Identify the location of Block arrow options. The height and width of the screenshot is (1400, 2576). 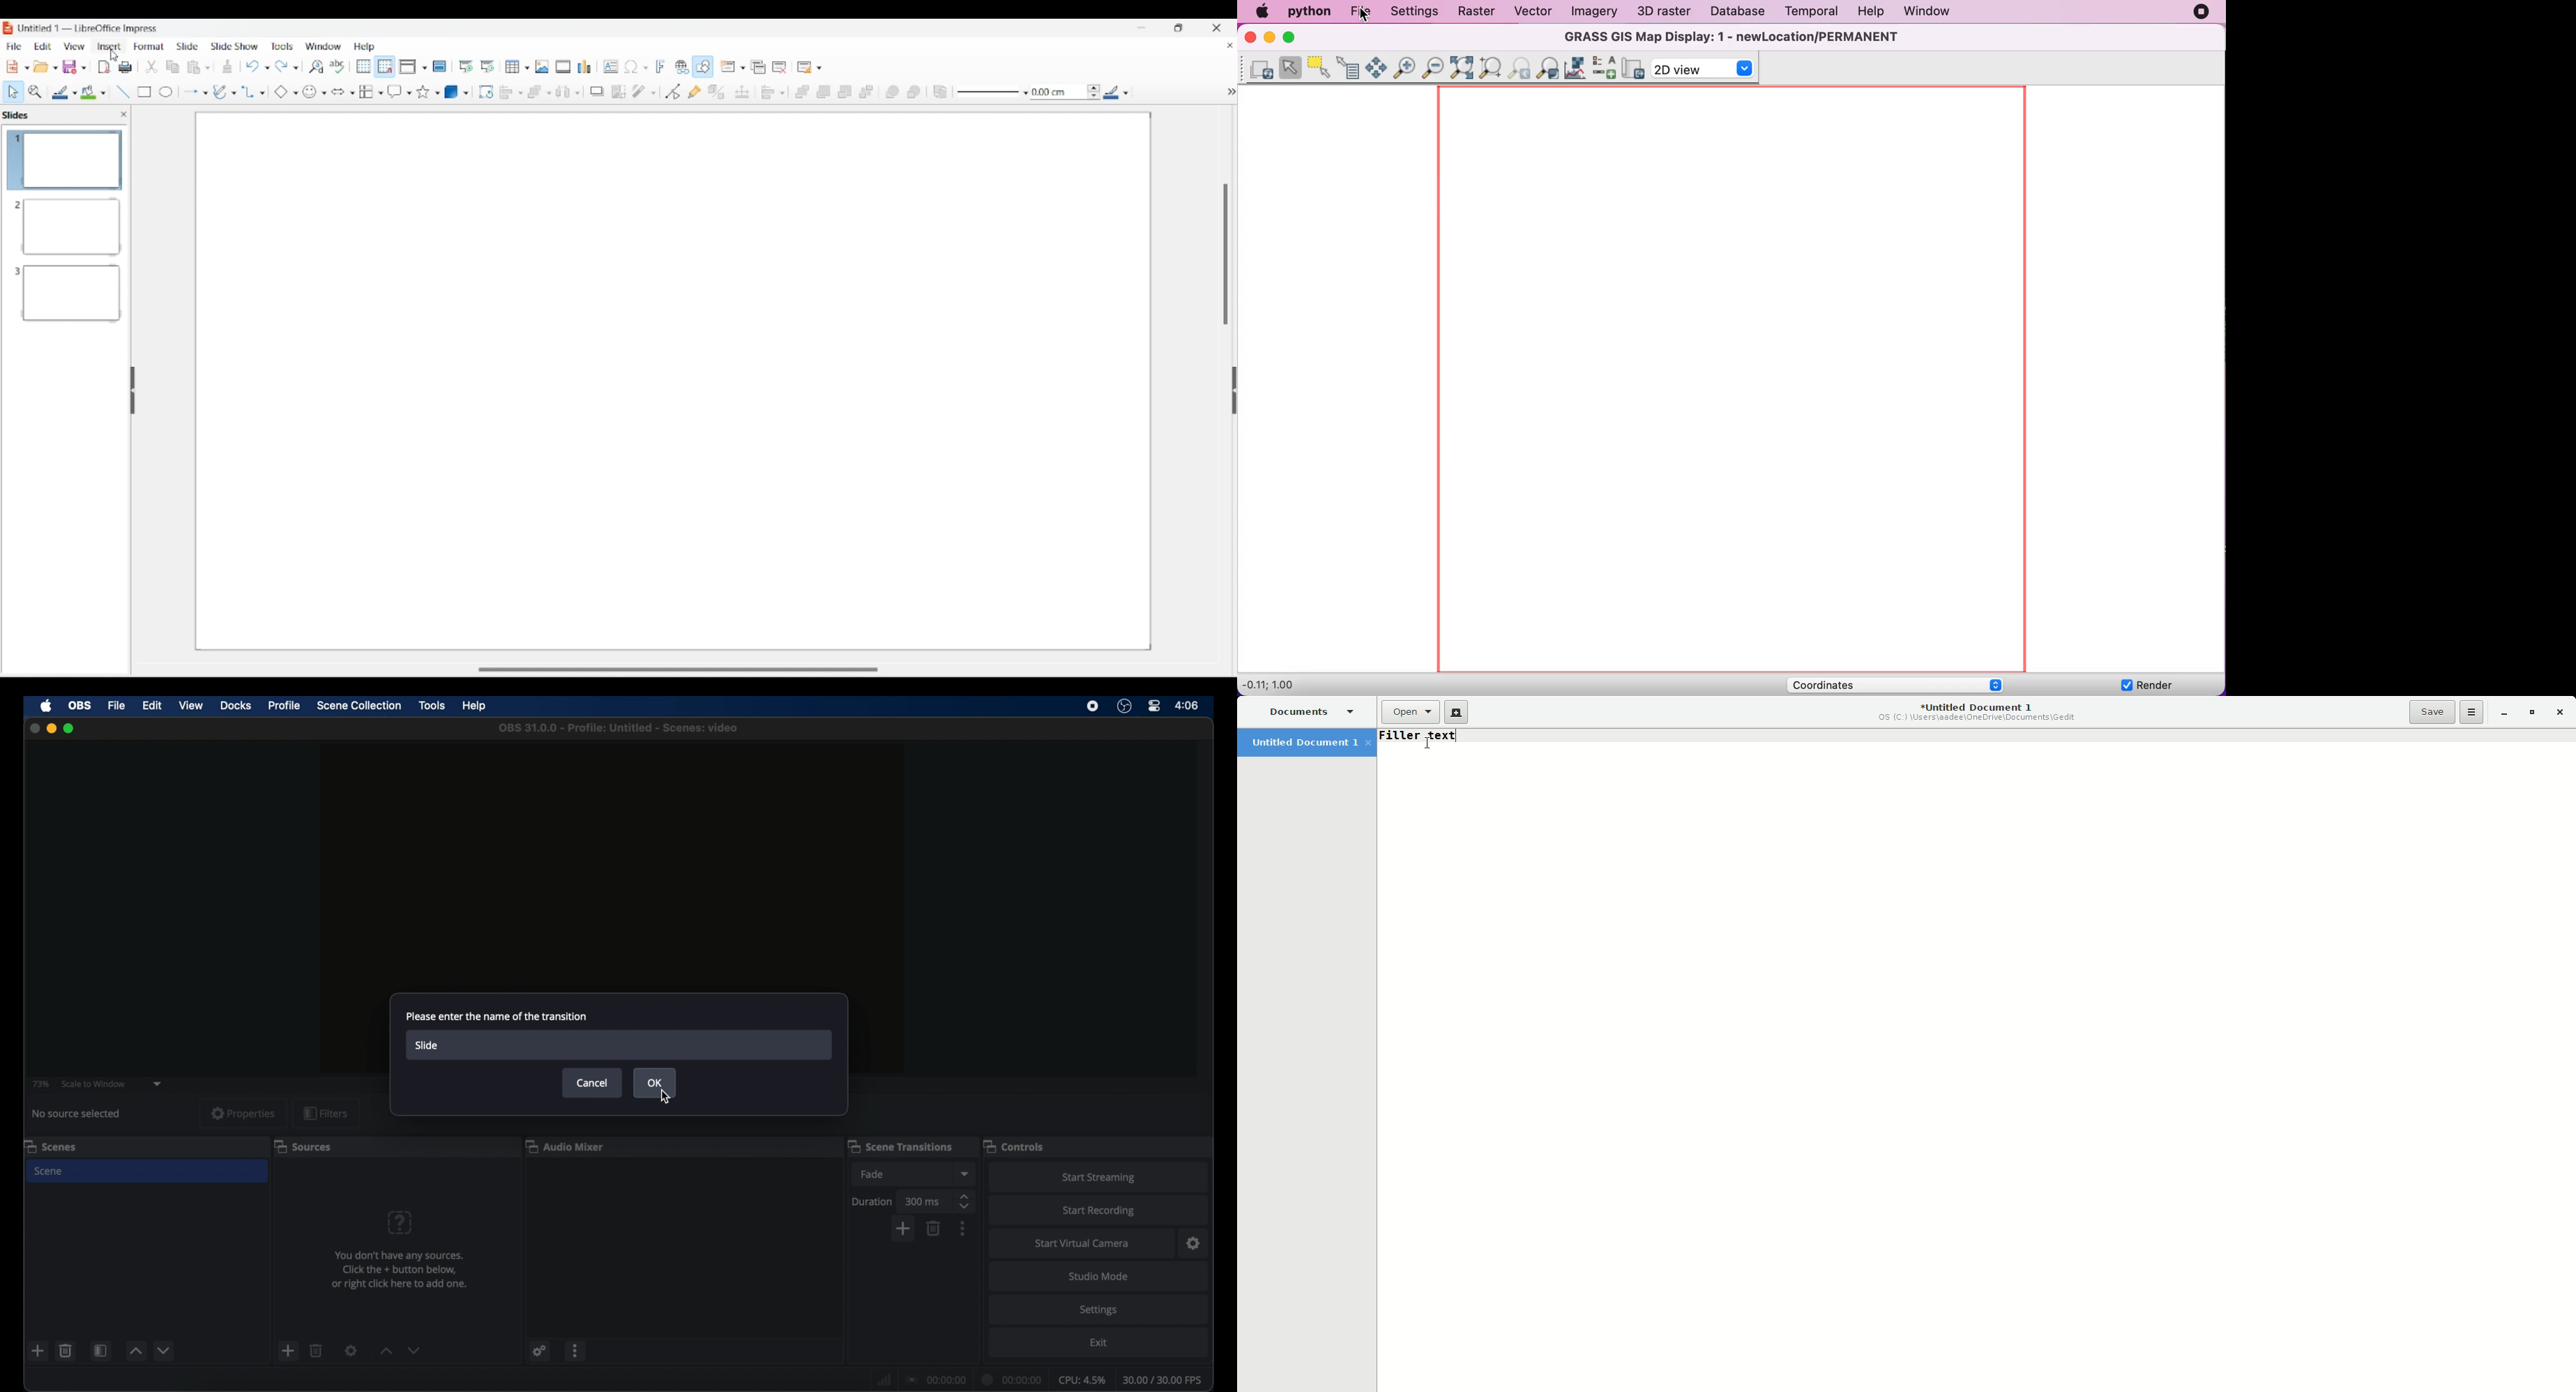
(343, 92).